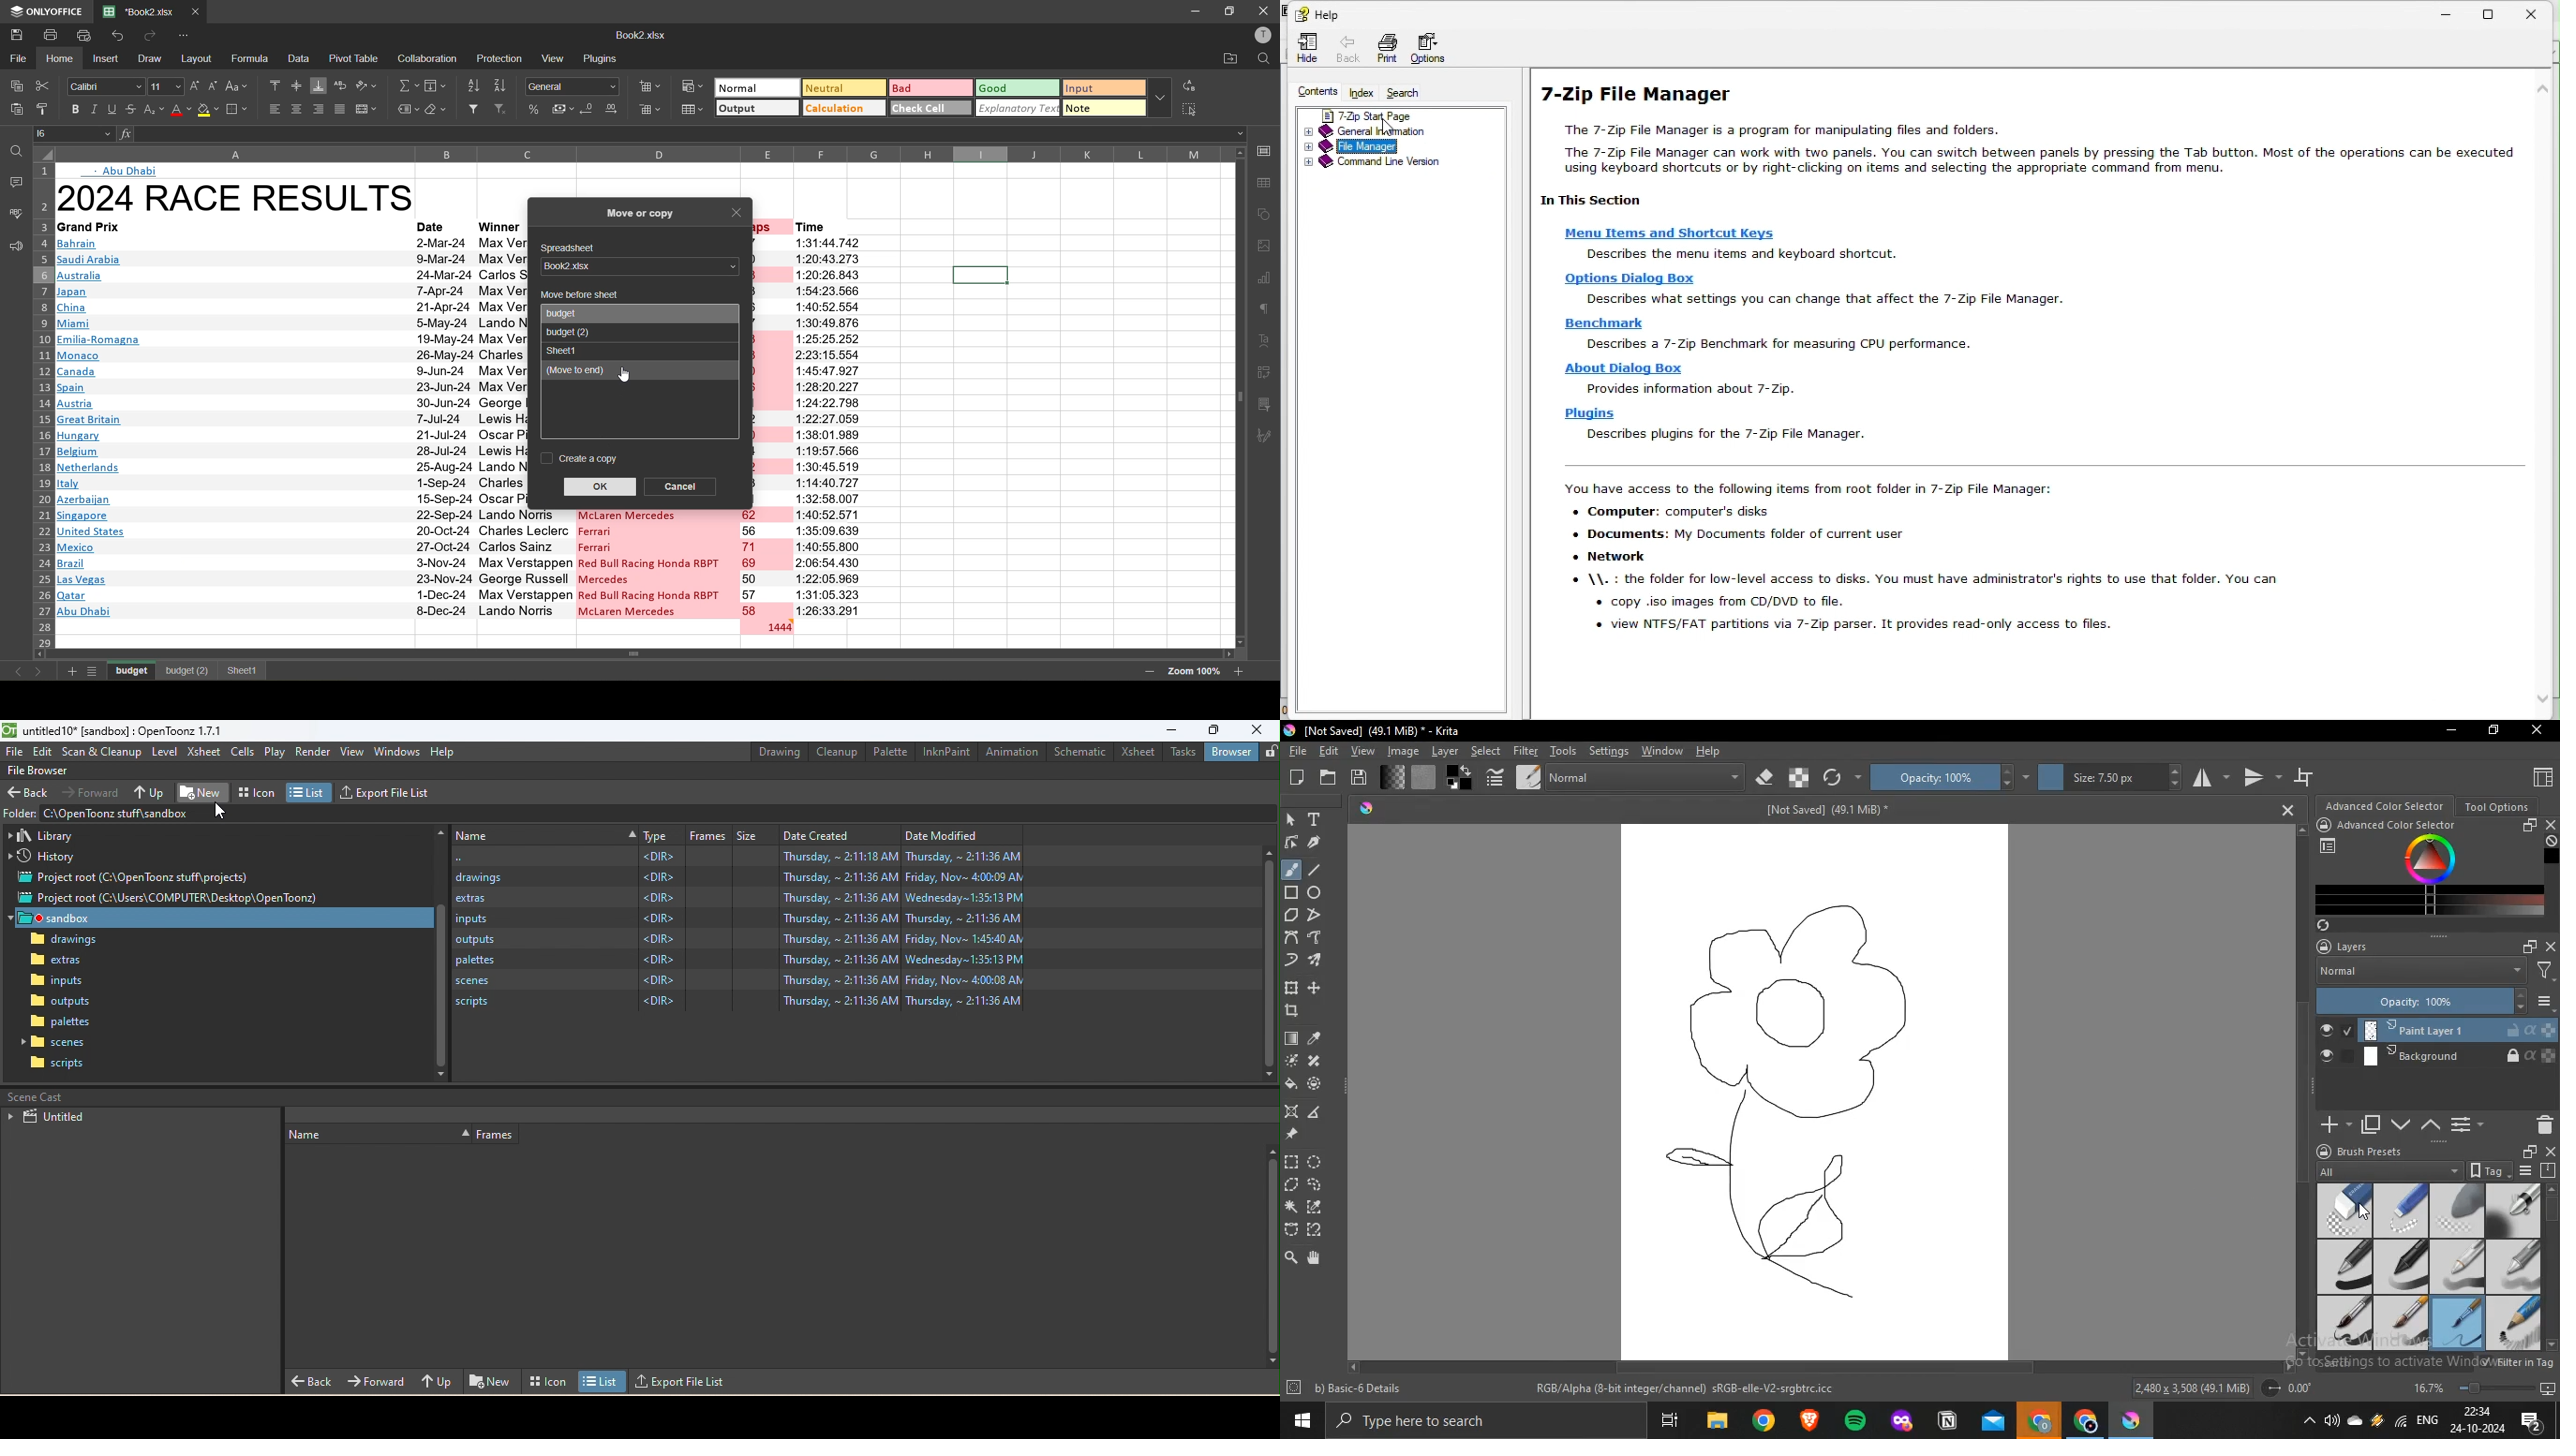 The width and height of the screenshot is (2576, 1456). What do you see at coordinates (640, 38) in the screenshot?
I see `file name` at bounding box center [640, 38].